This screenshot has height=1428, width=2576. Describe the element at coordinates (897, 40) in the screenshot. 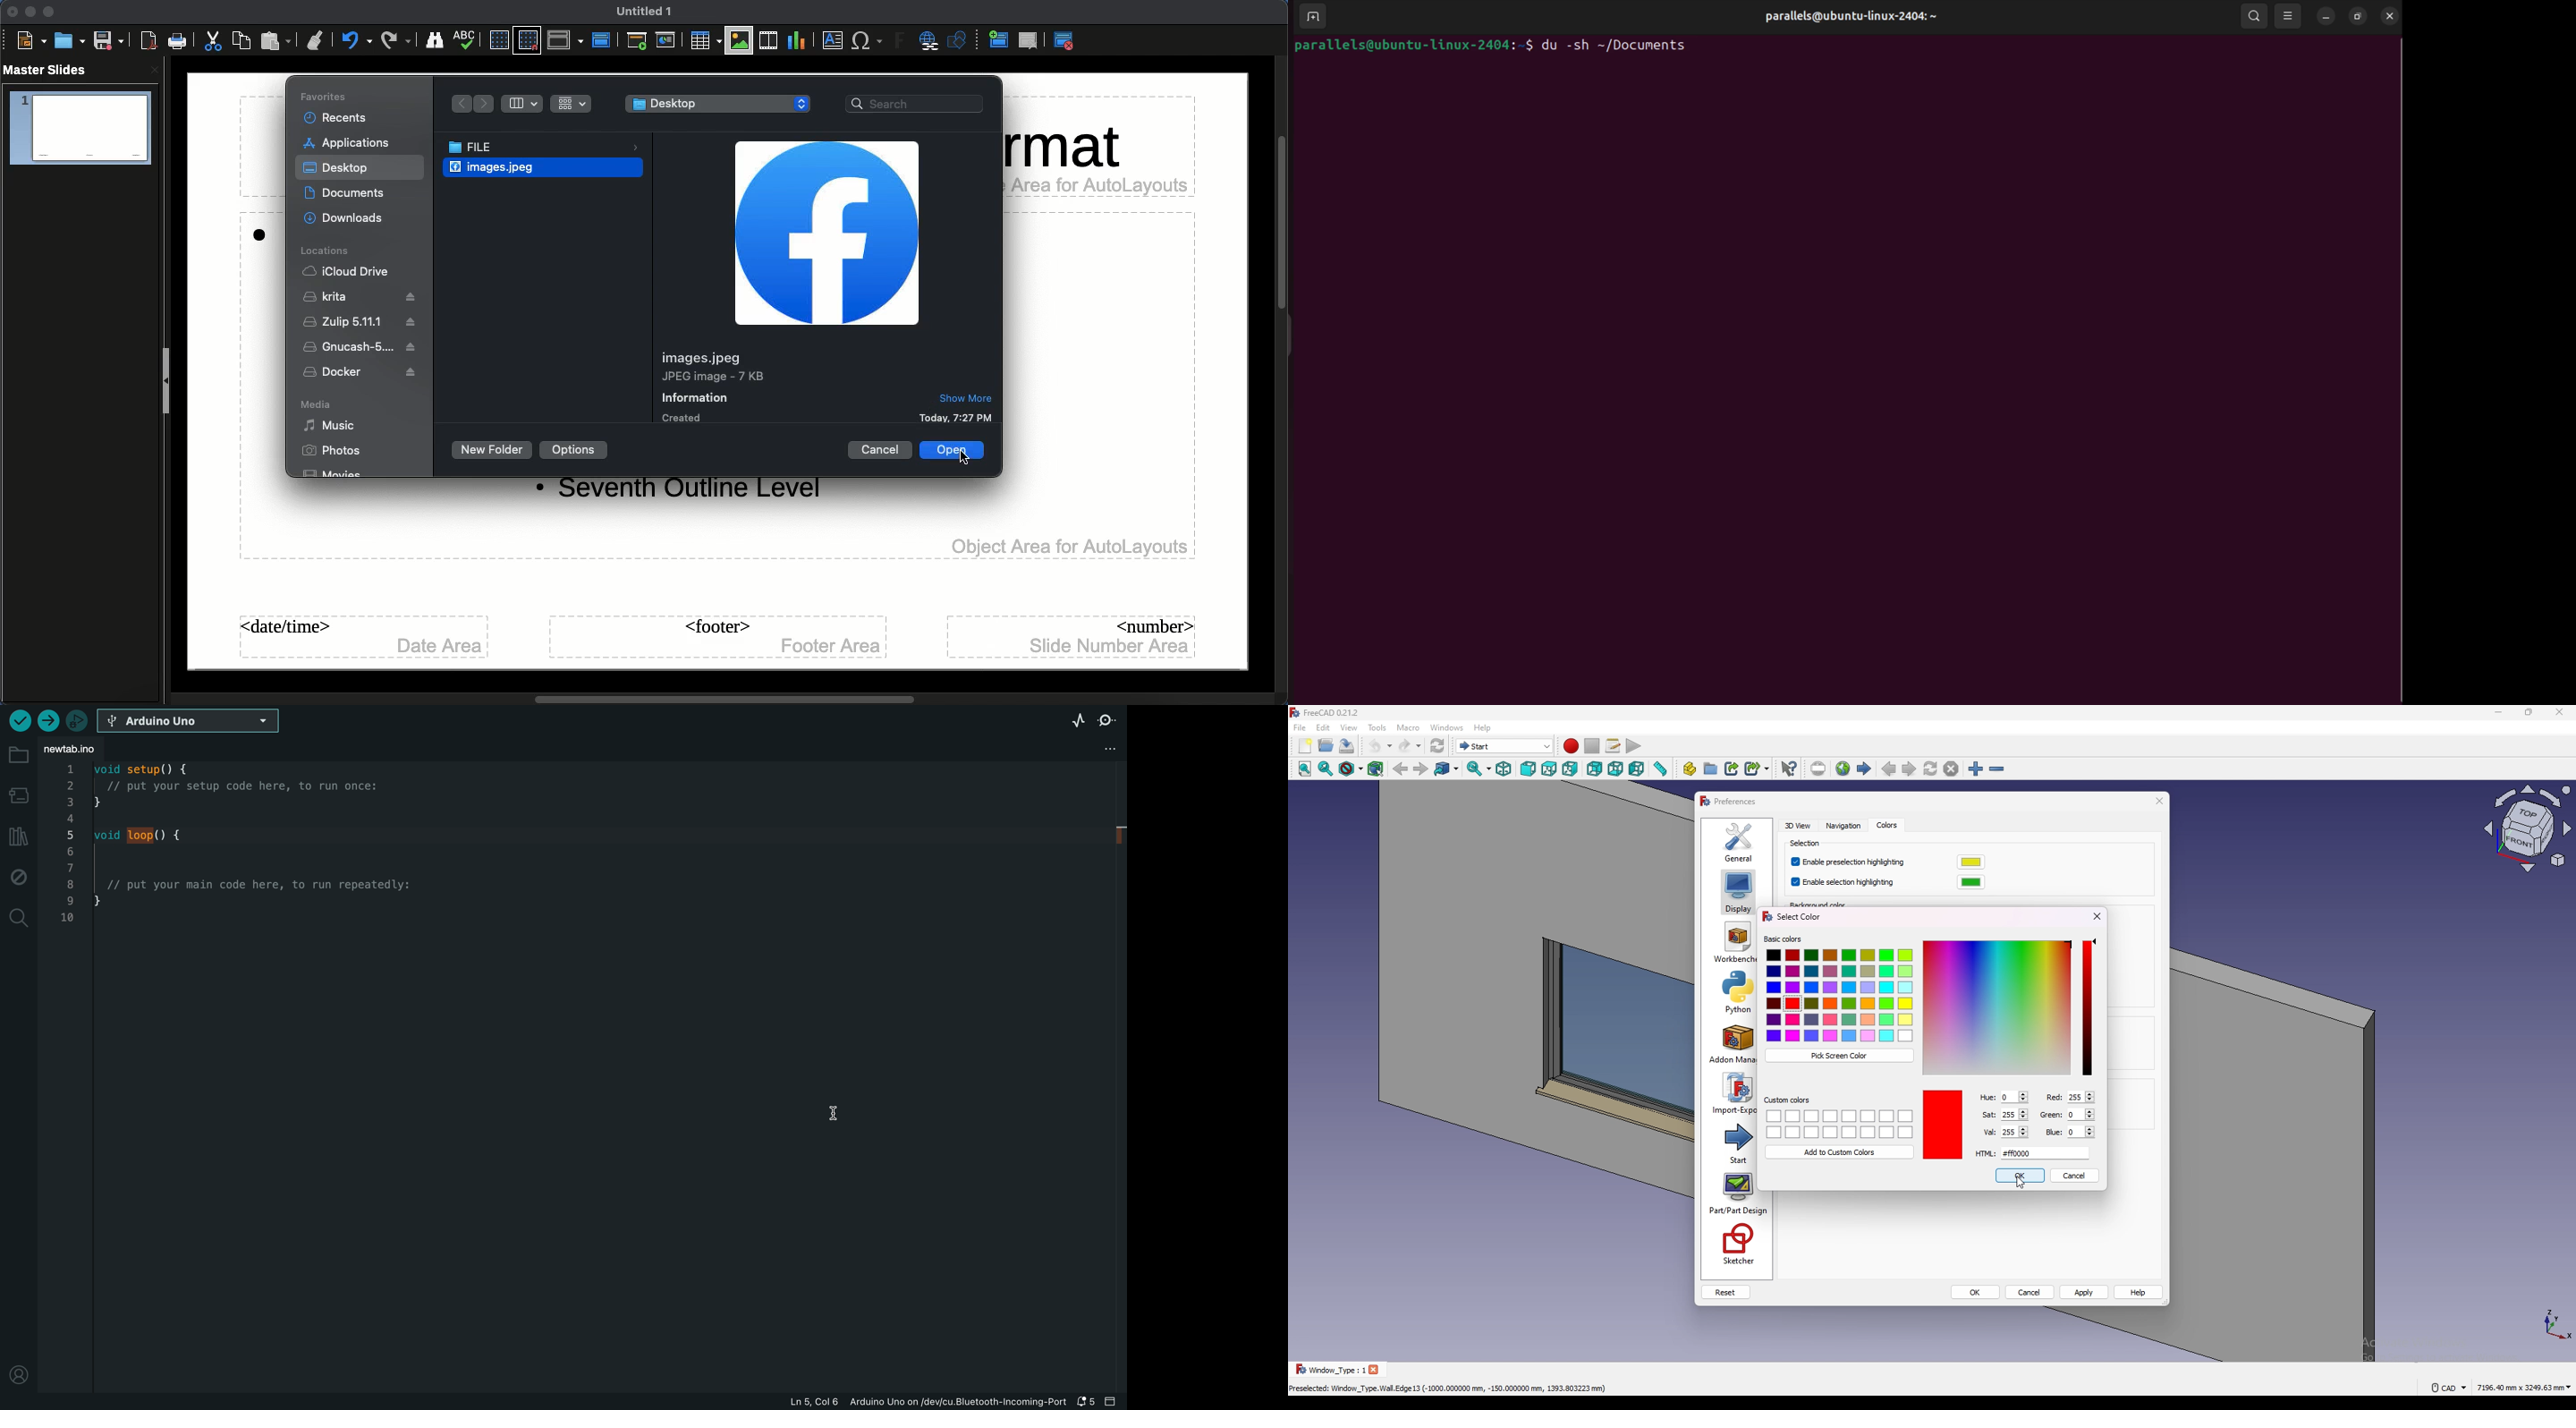

I see `Fontwork` at that location.